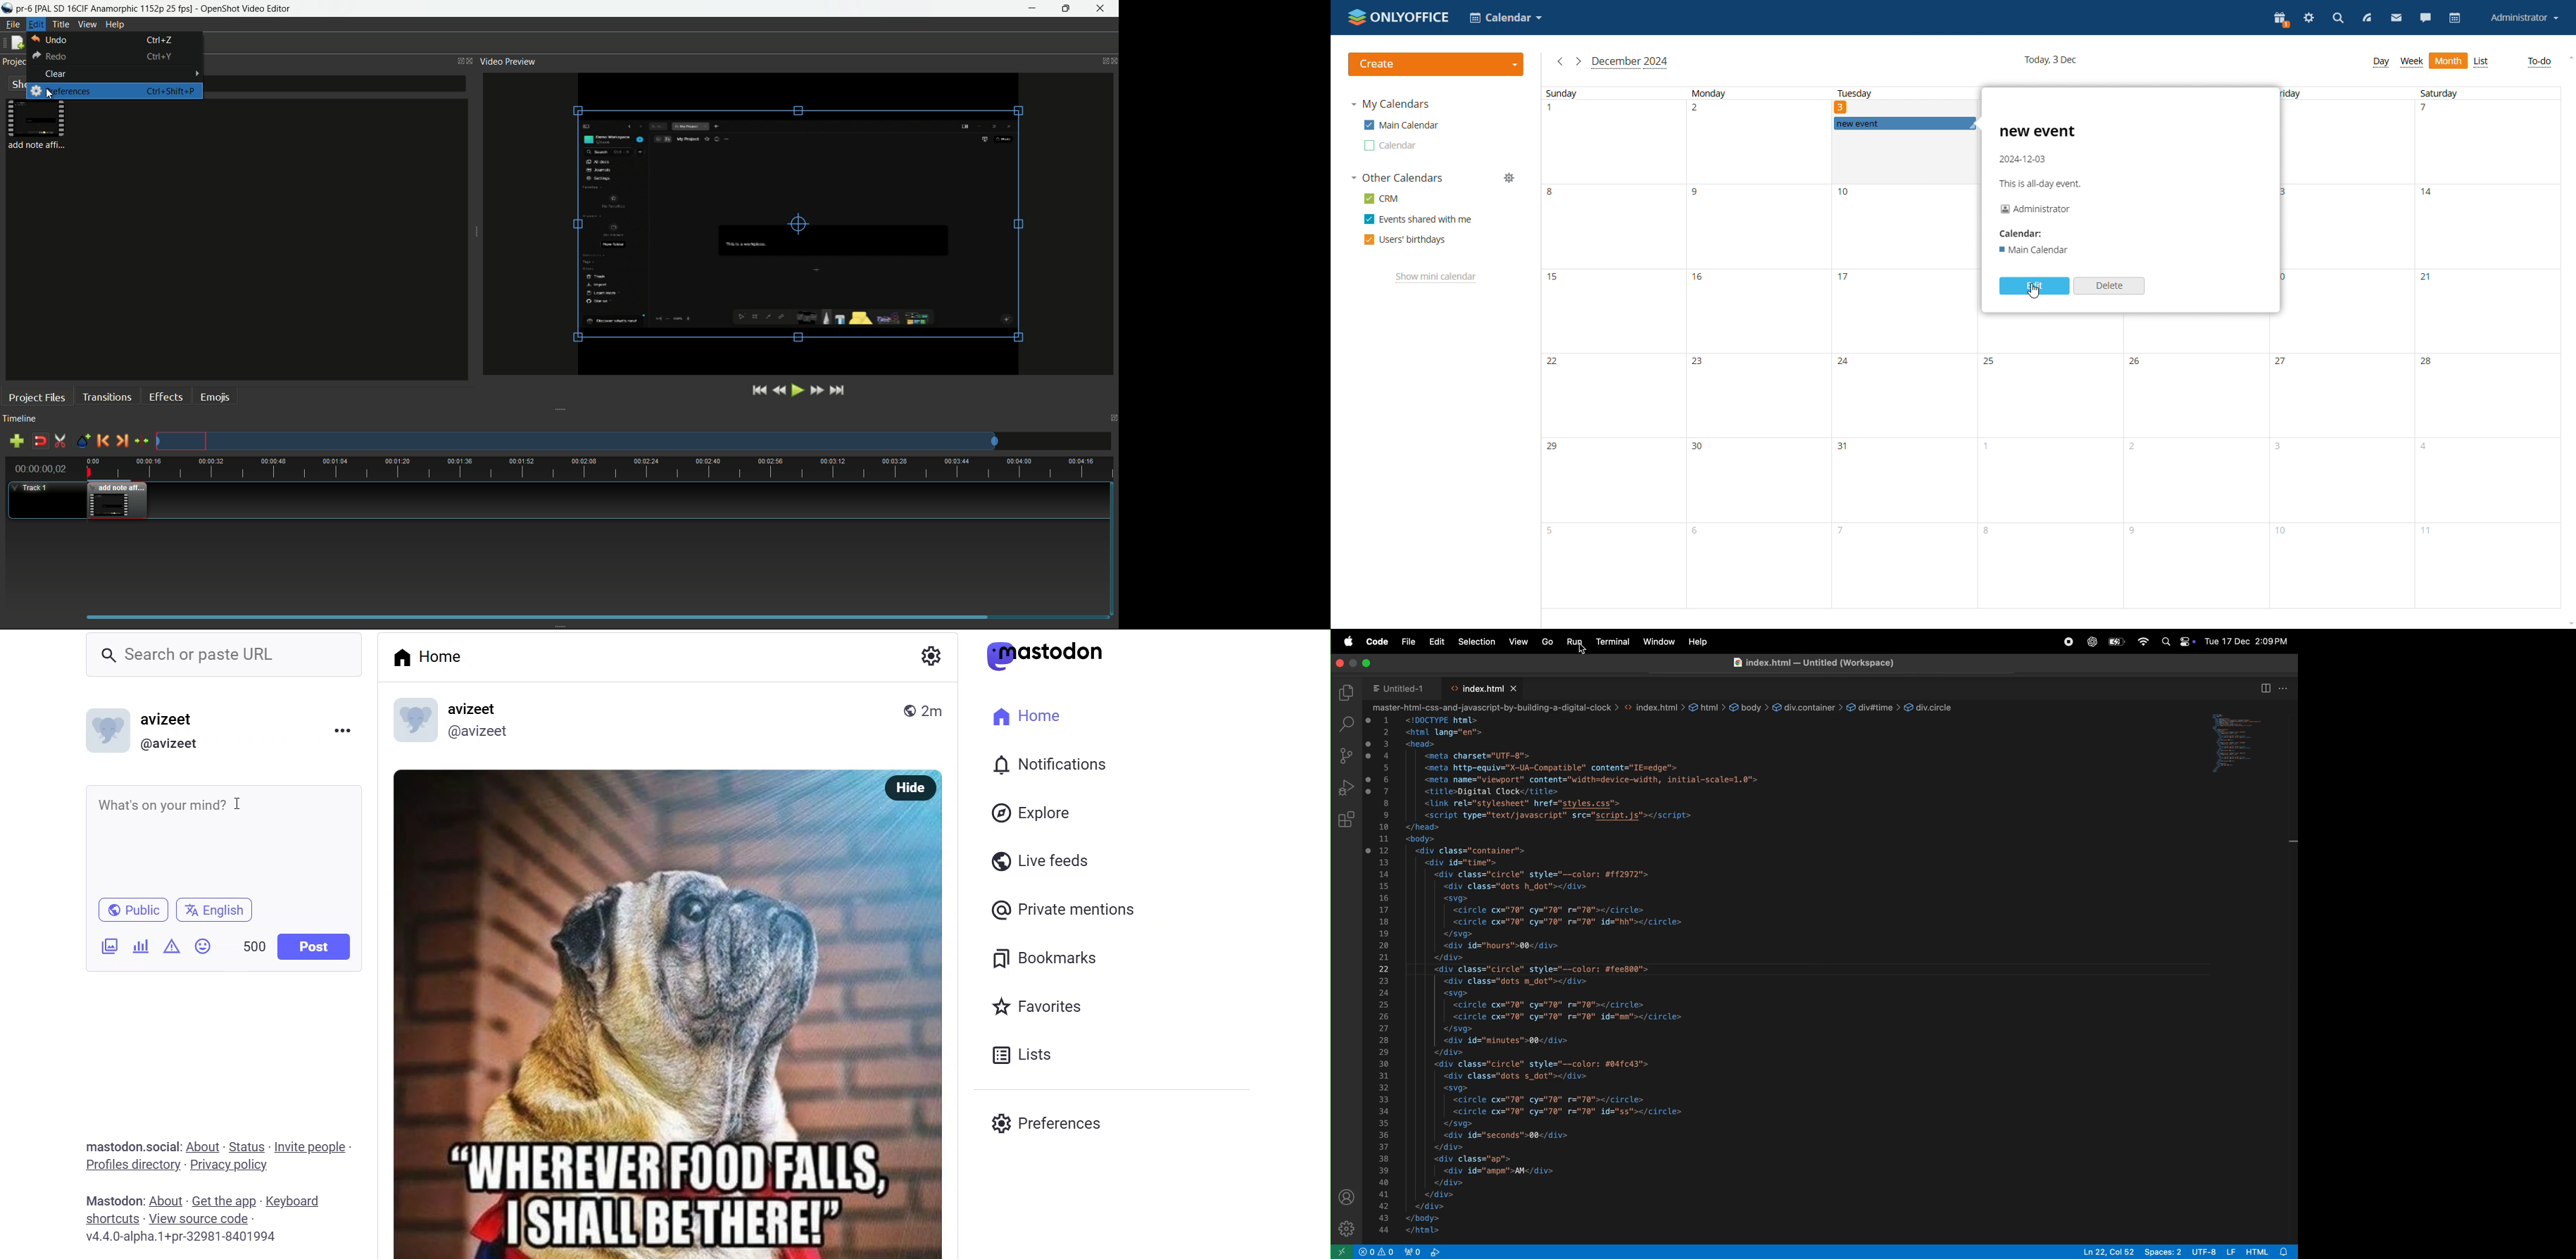 This screenshot has width=2576, height=1260. Describe the element at coordinates (2187, 642) in the screenshot. I see `apple widgets` at that location.